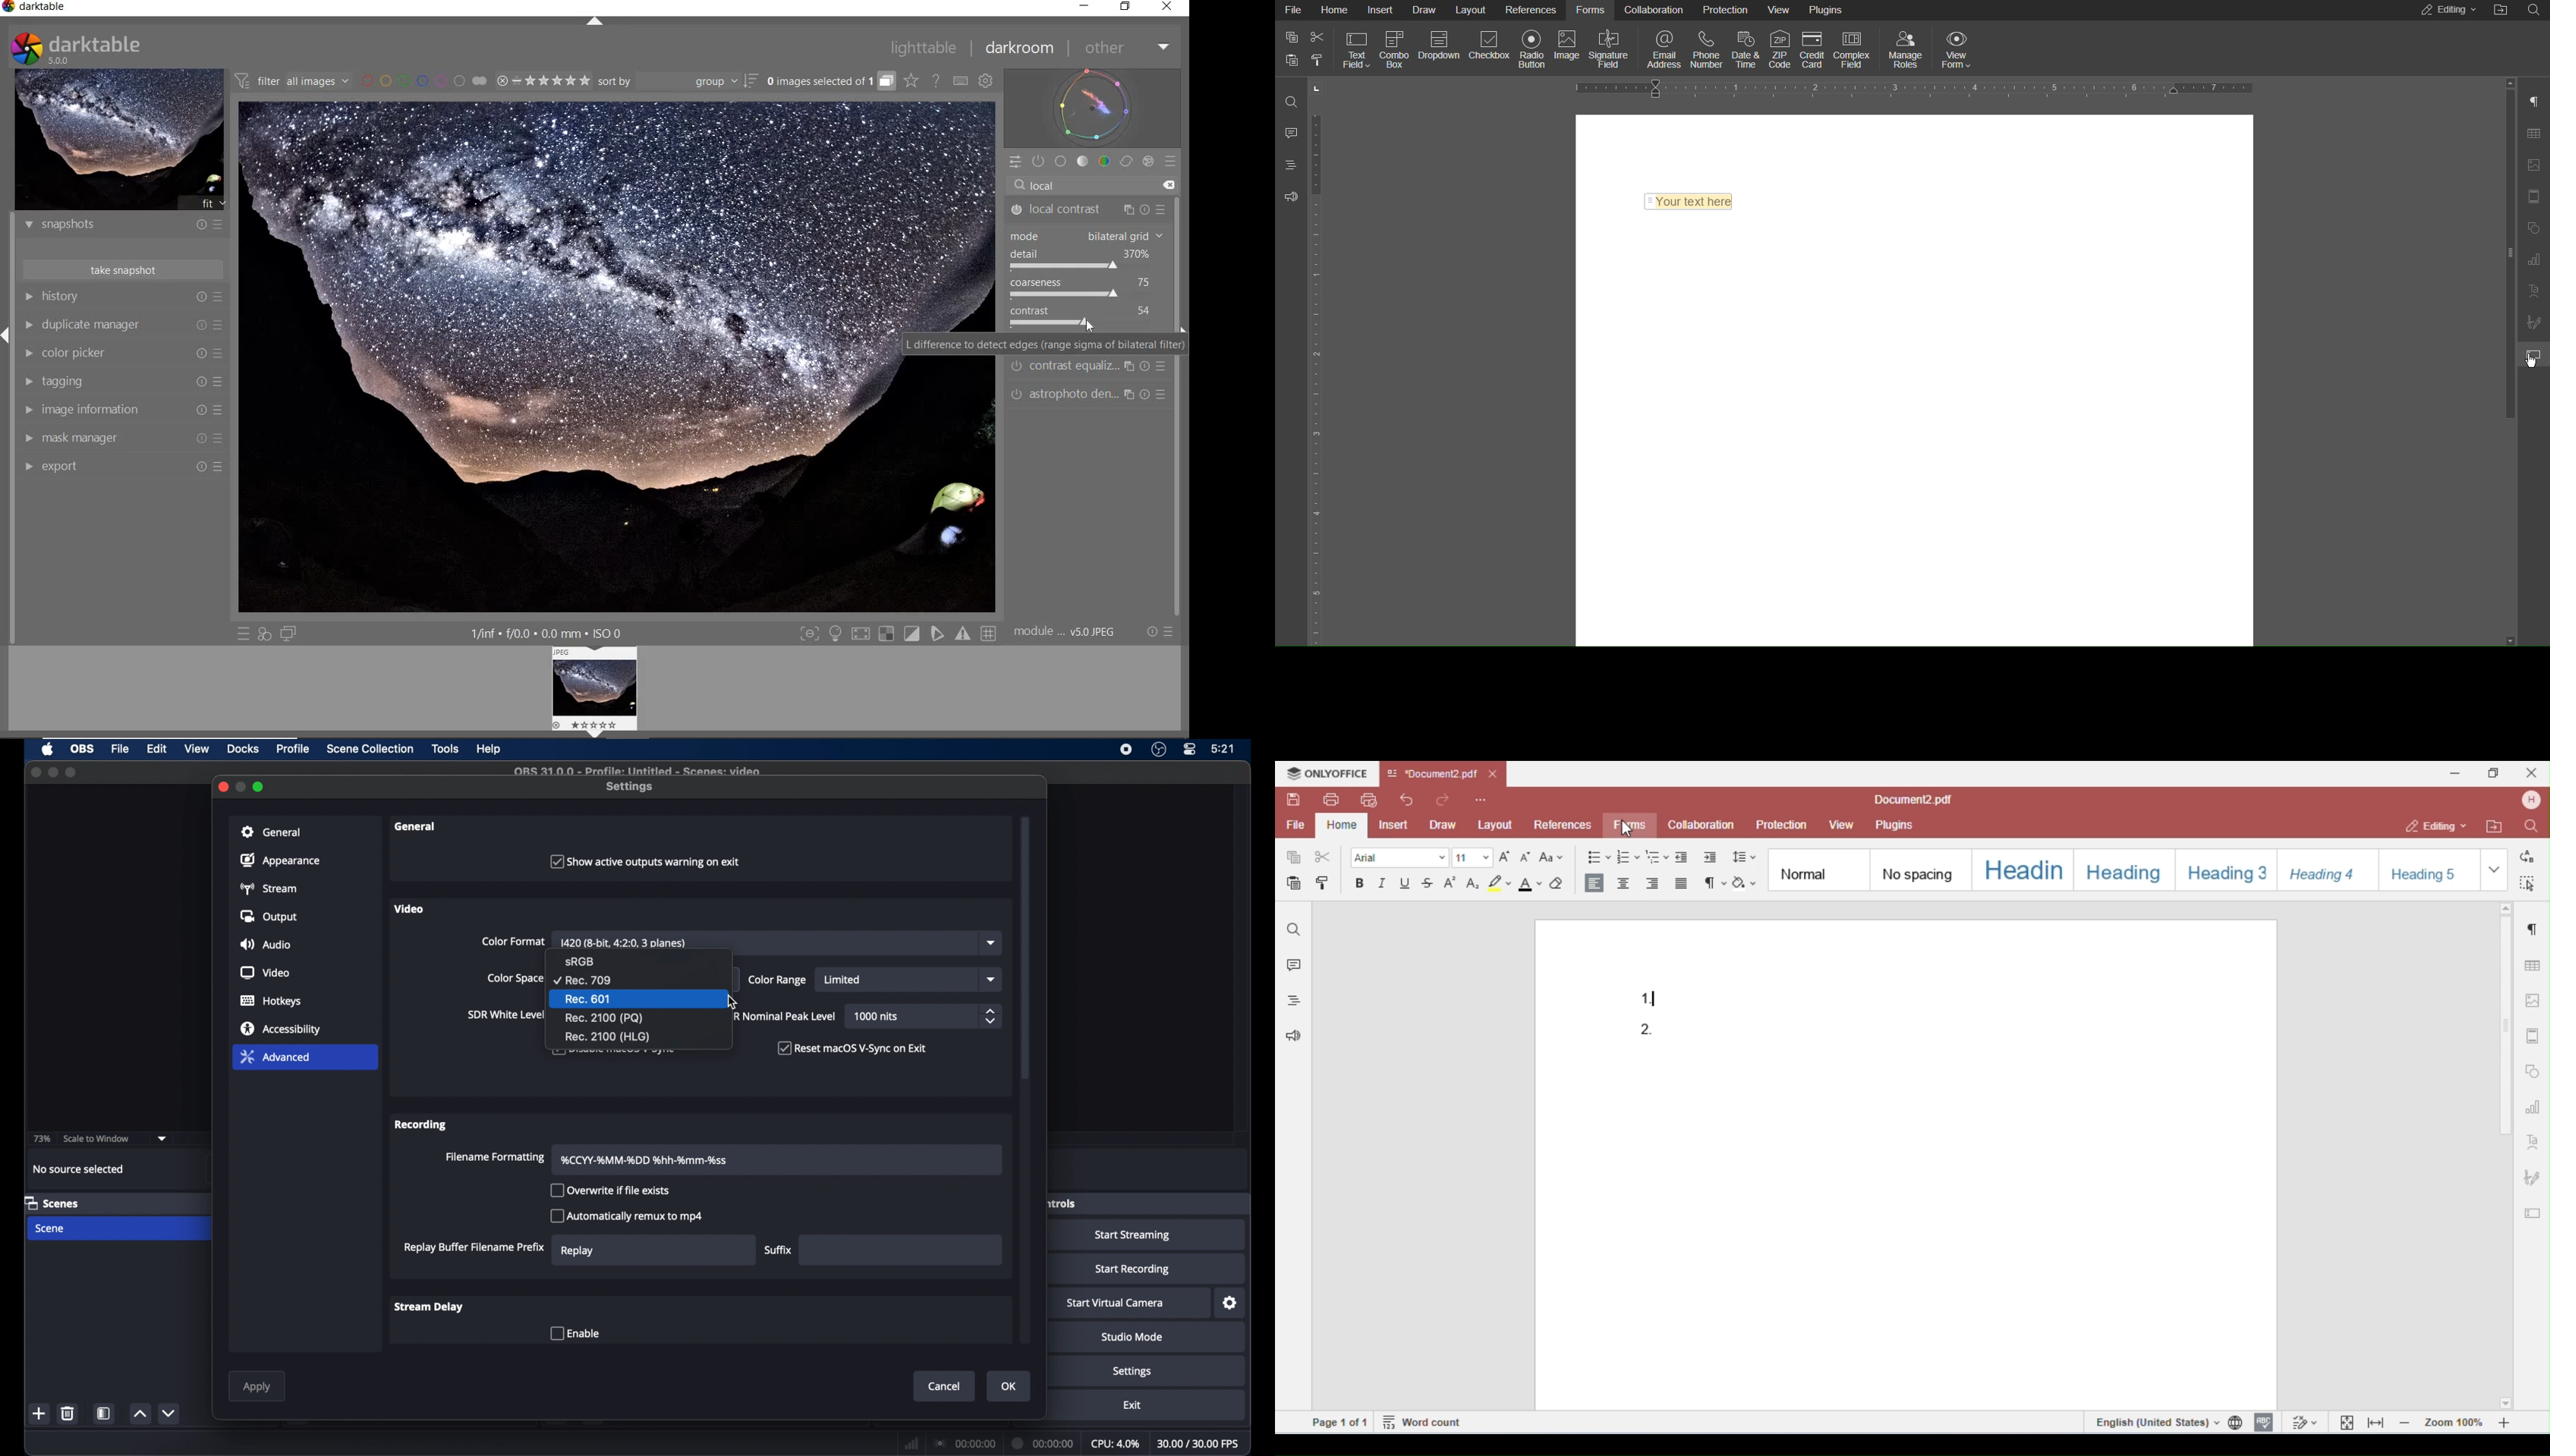  I want to click on video, so click(410, 908).